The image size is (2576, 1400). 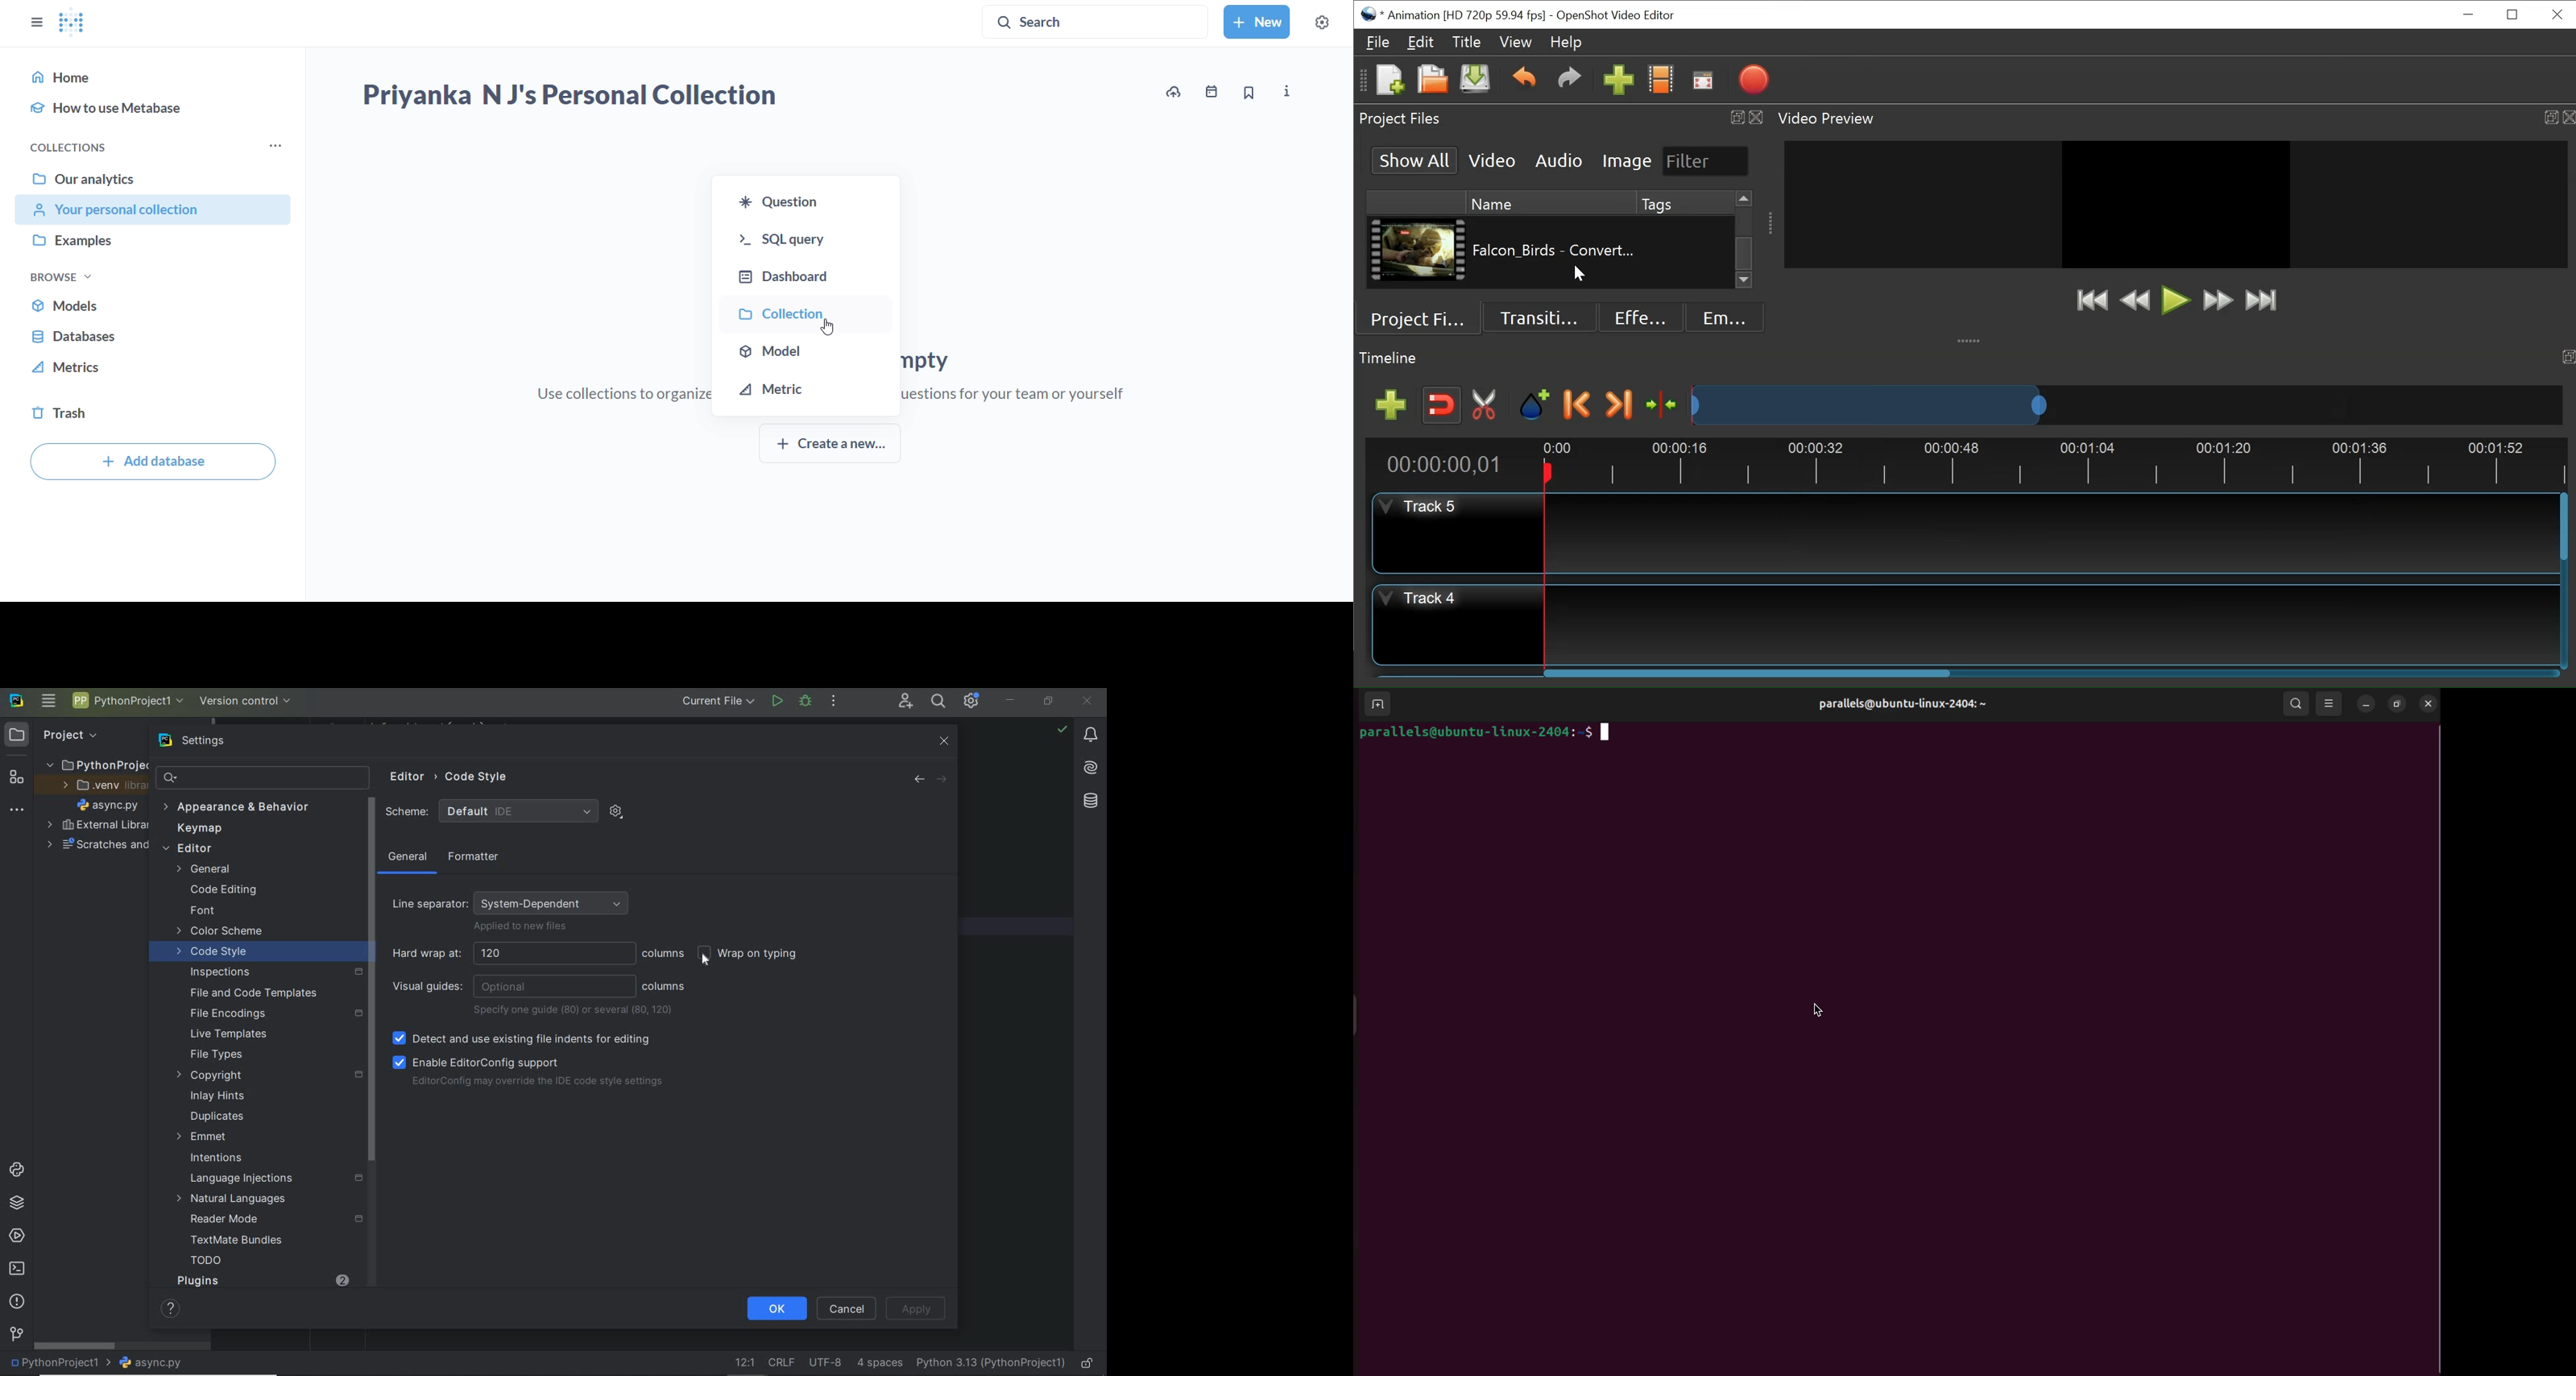 I want to click on Code Style, so click(x=479, y=776).